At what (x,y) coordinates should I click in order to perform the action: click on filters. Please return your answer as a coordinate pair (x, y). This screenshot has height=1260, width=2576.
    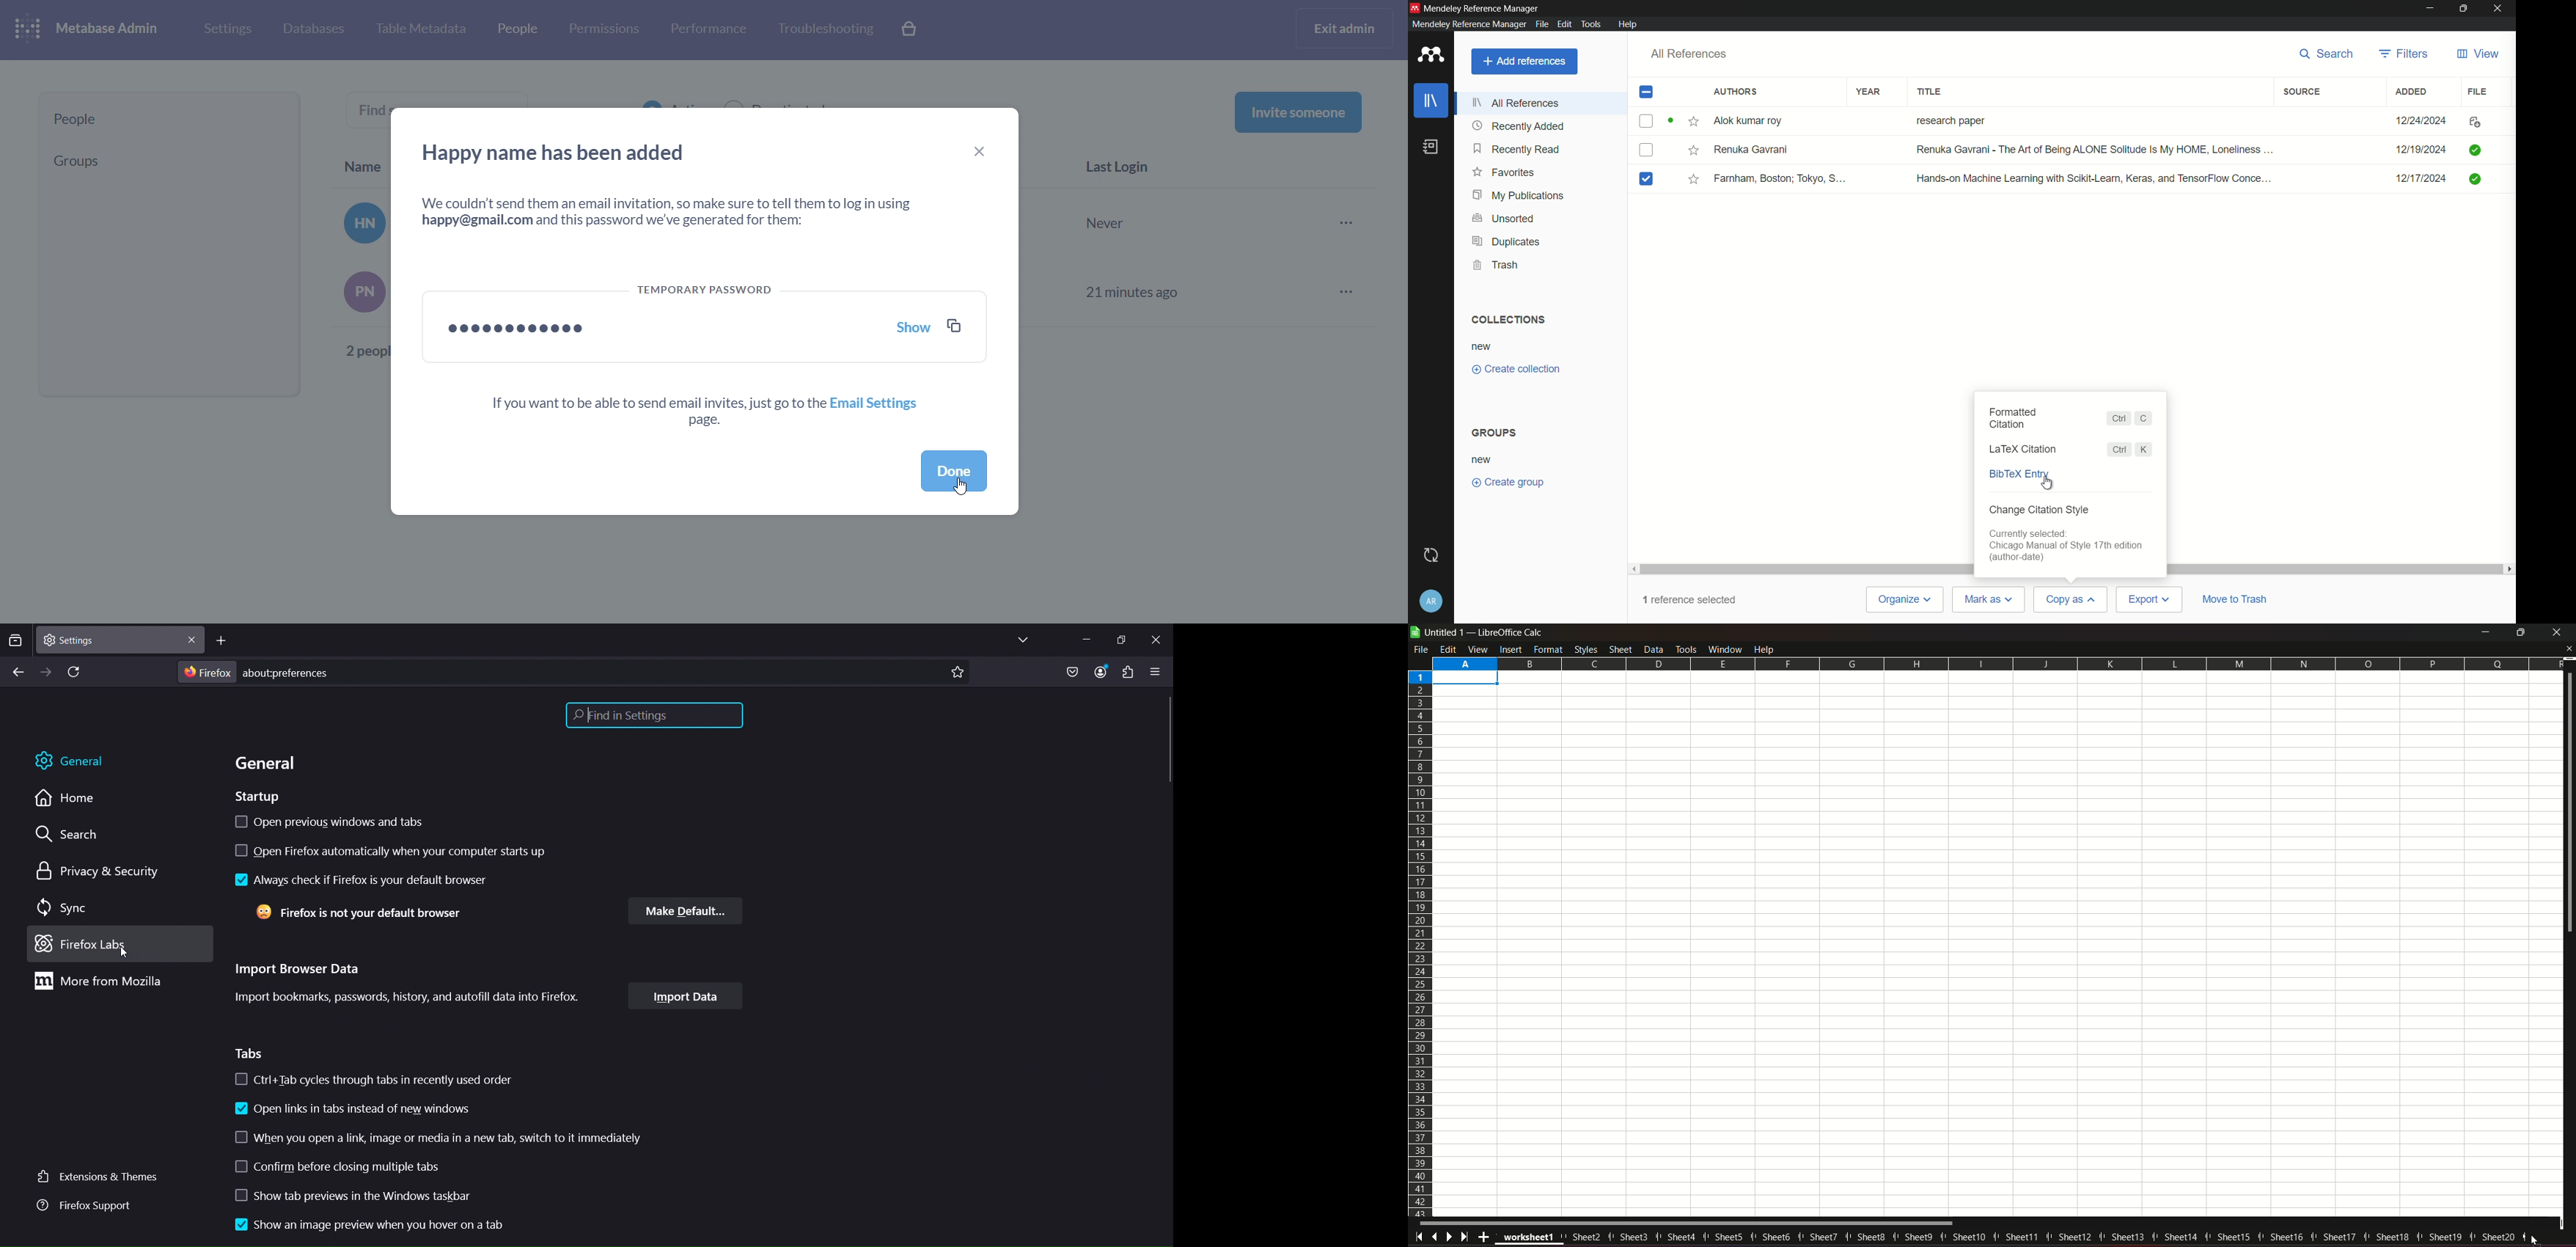
    Looking at the image, I should click on (2403, 54).